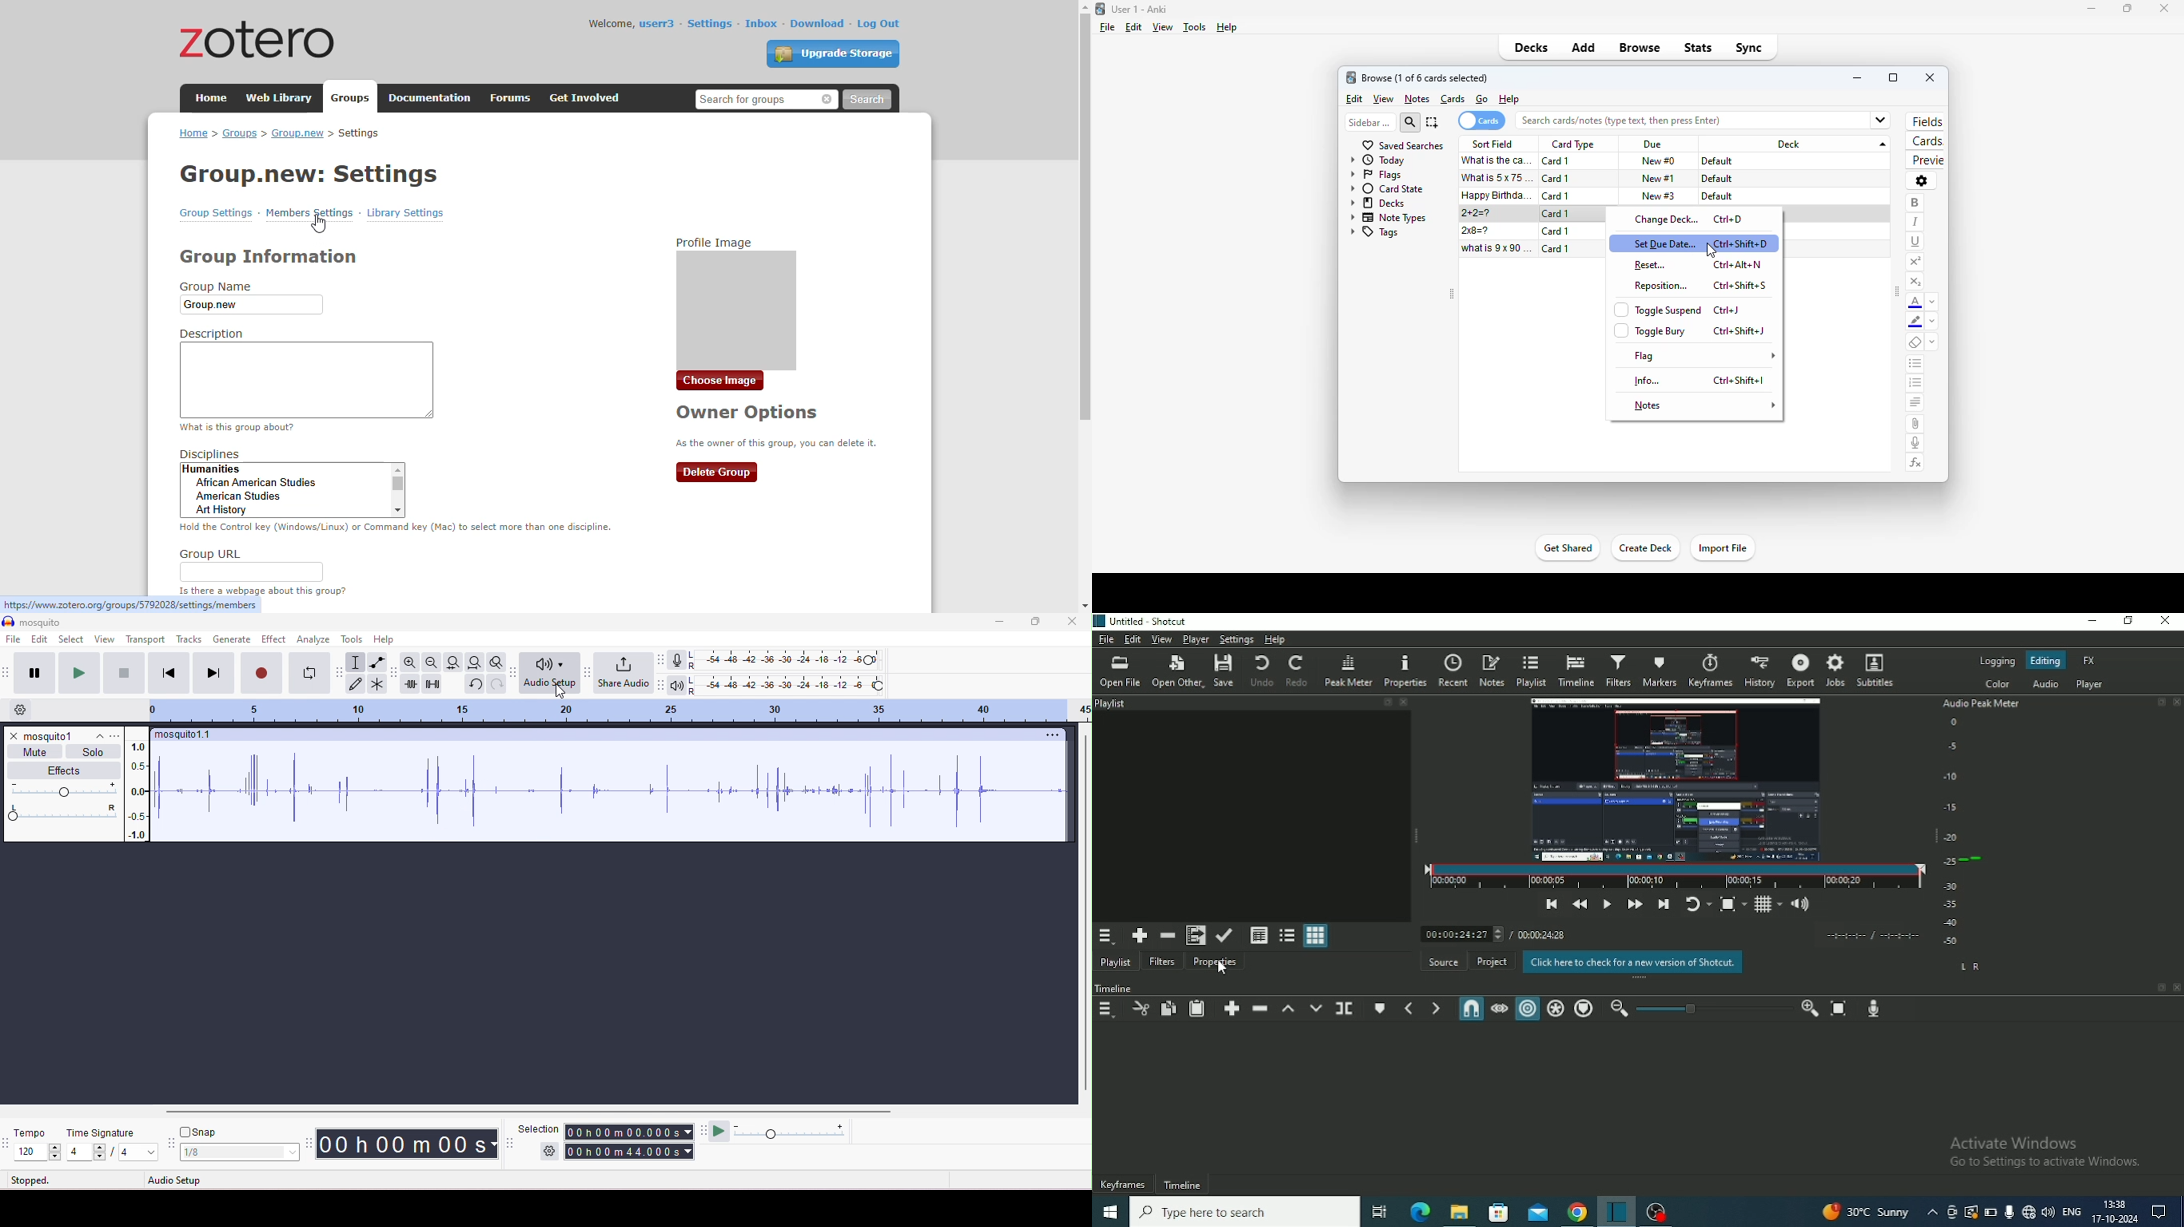 The height and width of the screenshot is (1232, 2184). I want to click on toggle suspend, so click(1659, 309).